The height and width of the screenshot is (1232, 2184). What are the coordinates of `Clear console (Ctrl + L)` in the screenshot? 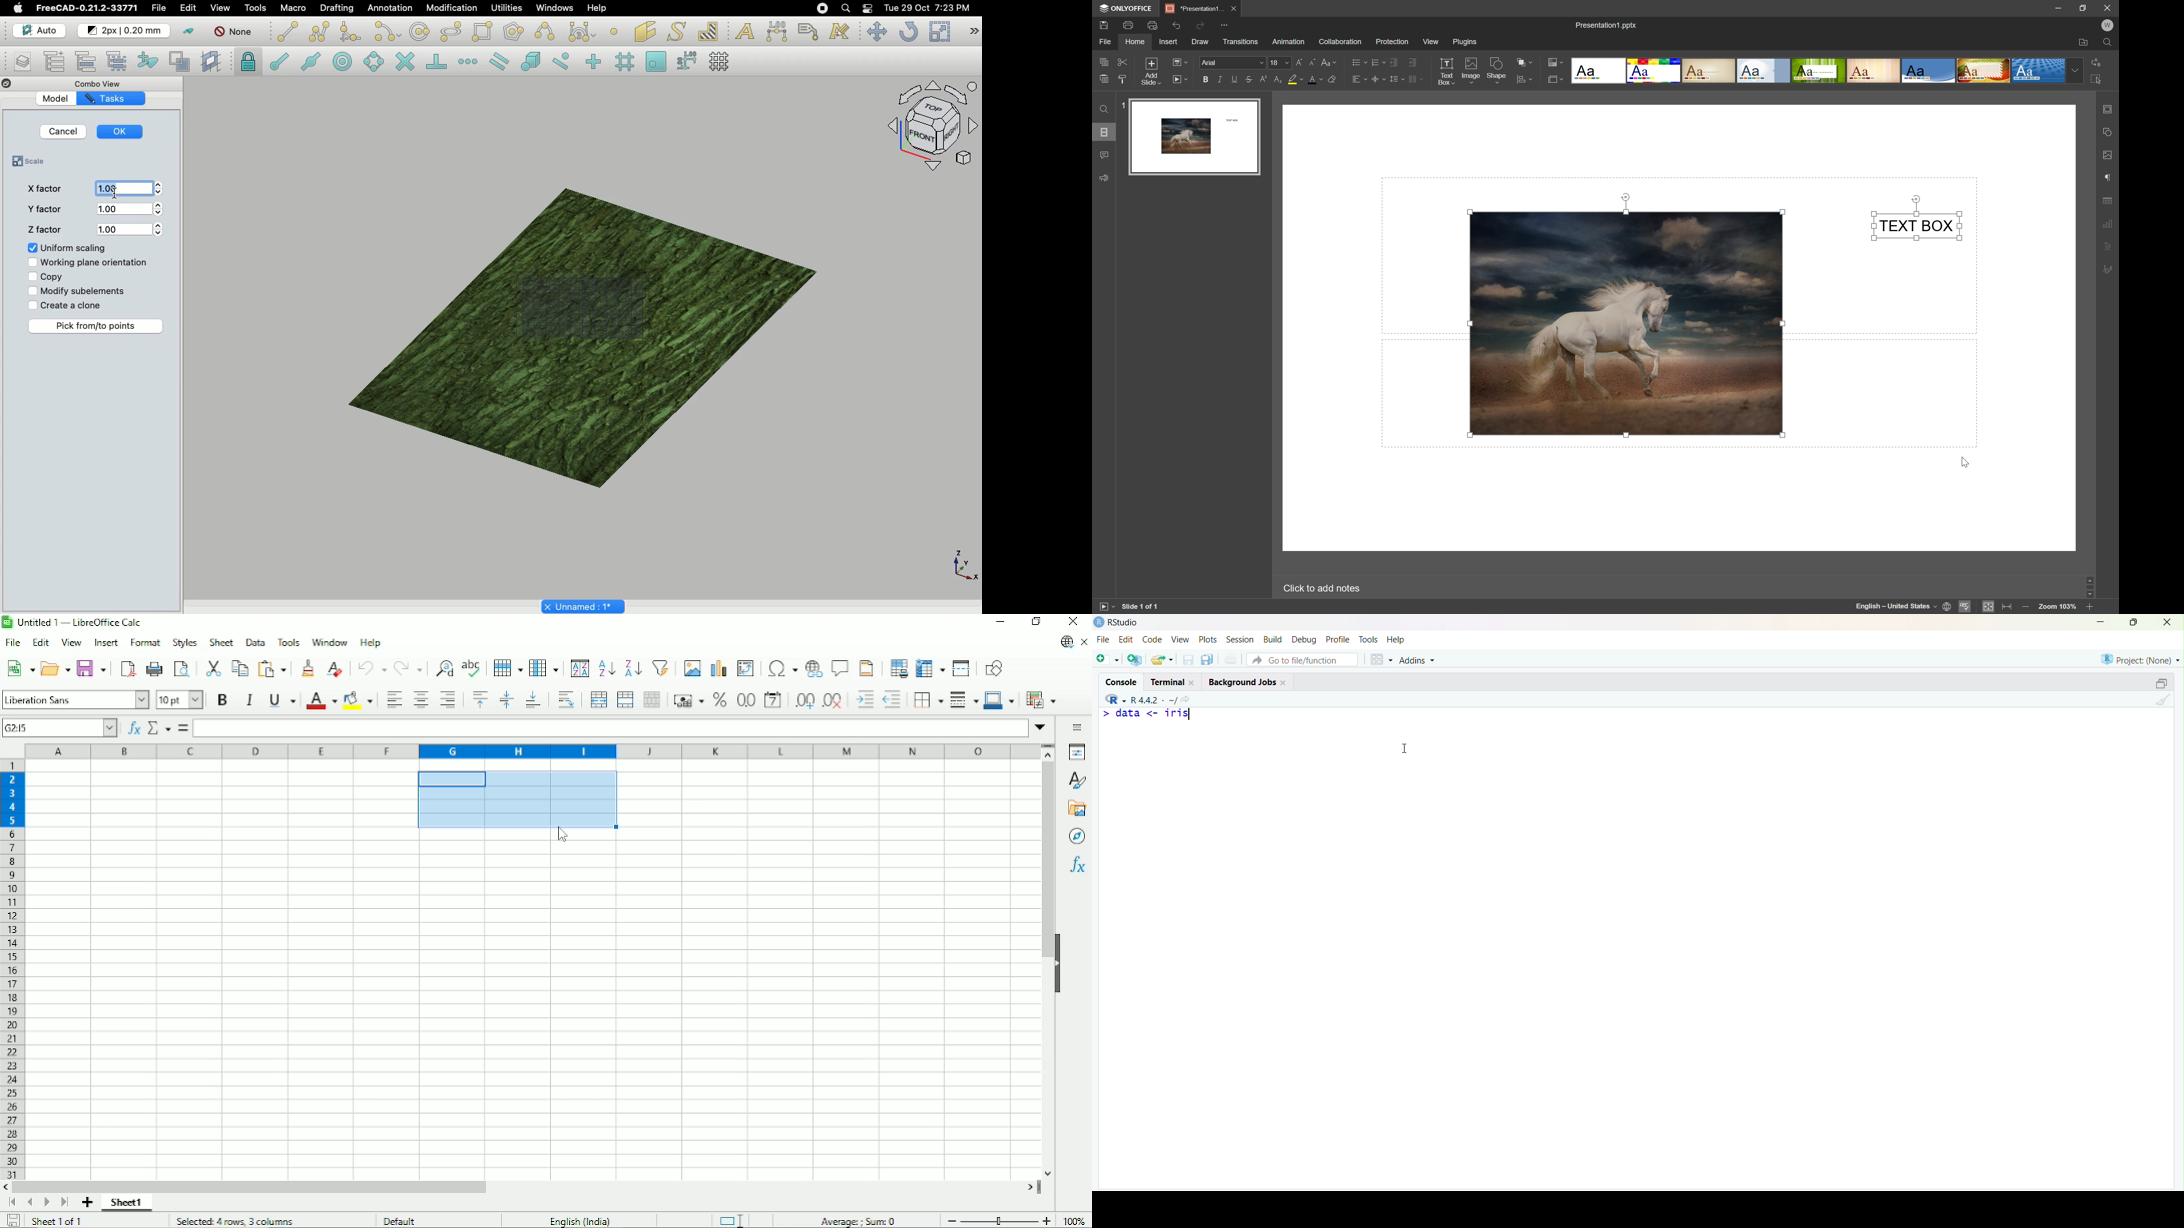 It's located at (2162, 701).